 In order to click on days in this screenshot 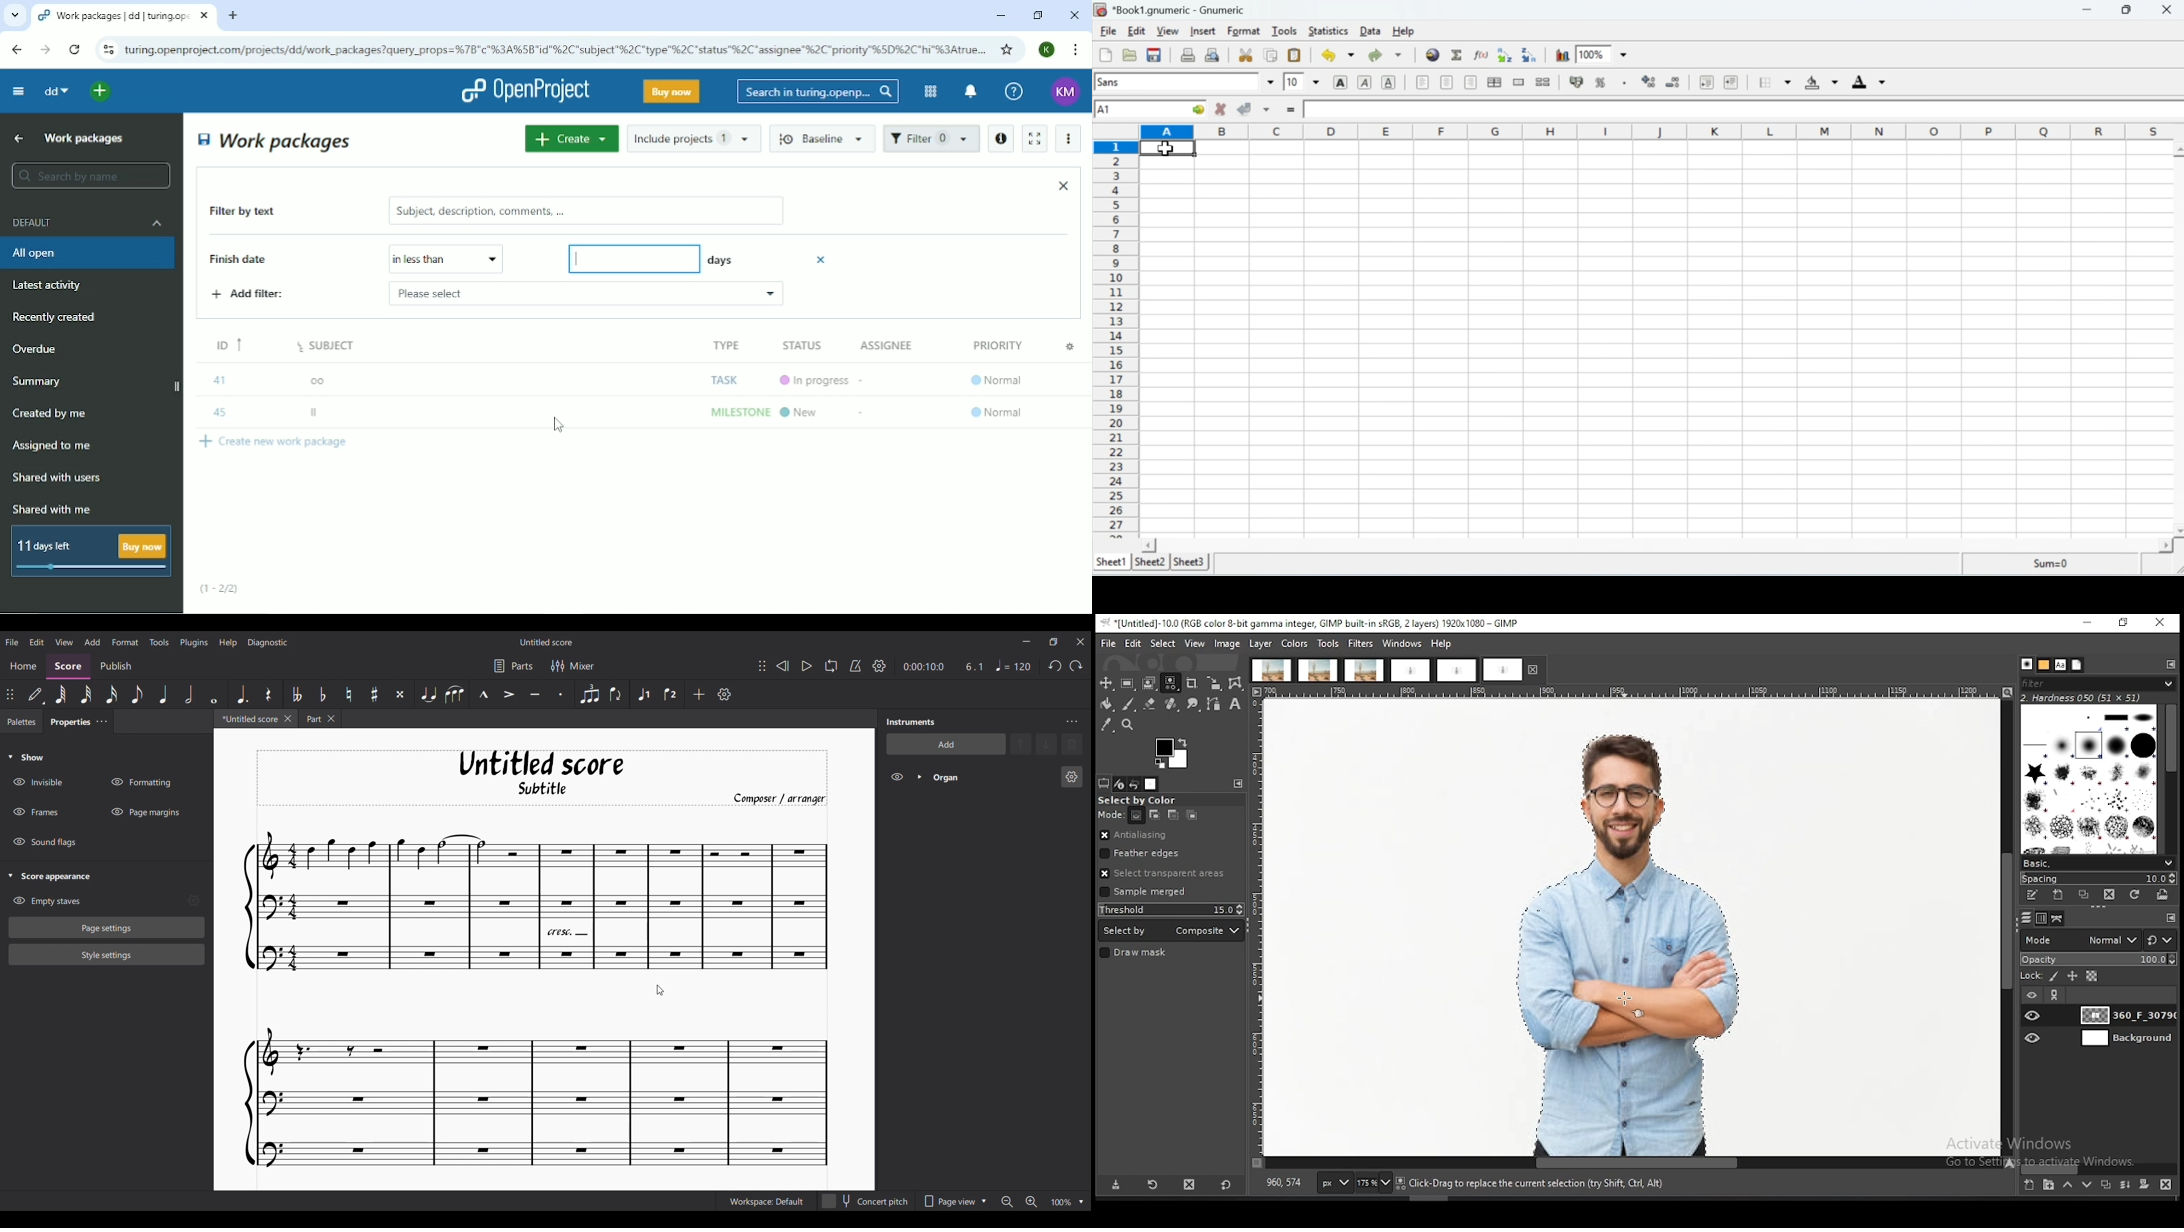, I will do `click(631, 259)`.